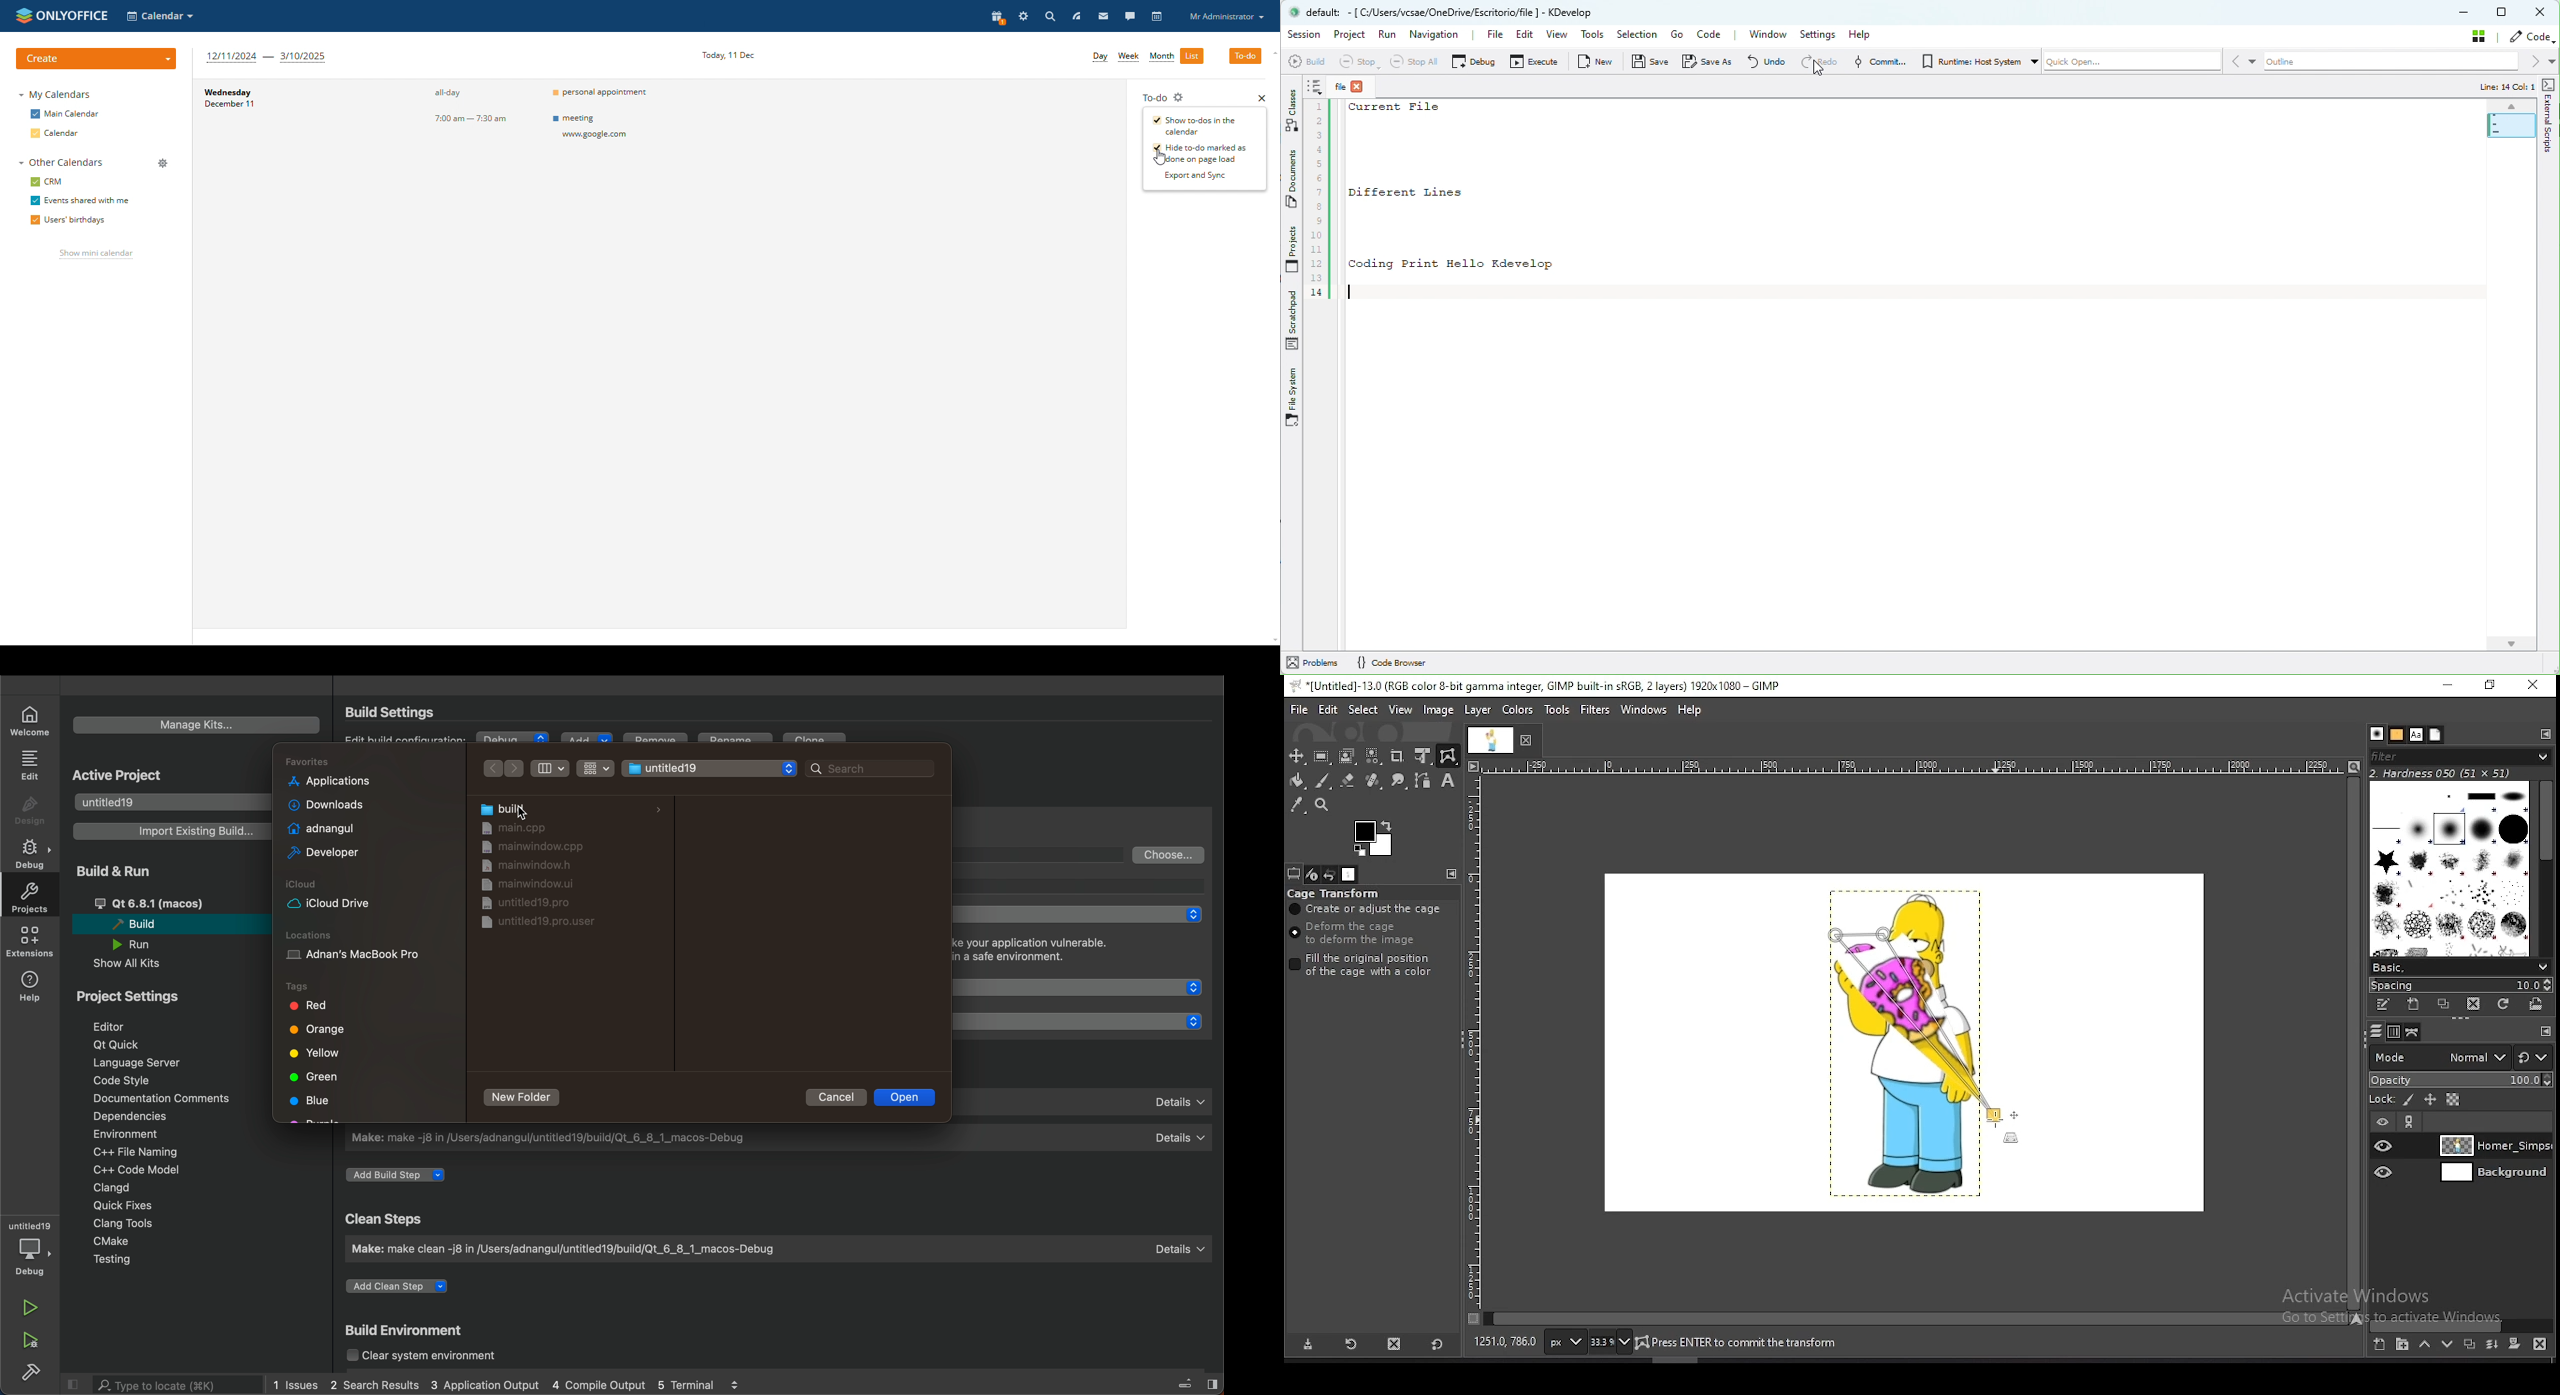 This screenshot has height=1400, width=2576. What do you see at coordinates (1295, 247) in the screenshot?
I see `Projects` at bounding box center [1295, 247].